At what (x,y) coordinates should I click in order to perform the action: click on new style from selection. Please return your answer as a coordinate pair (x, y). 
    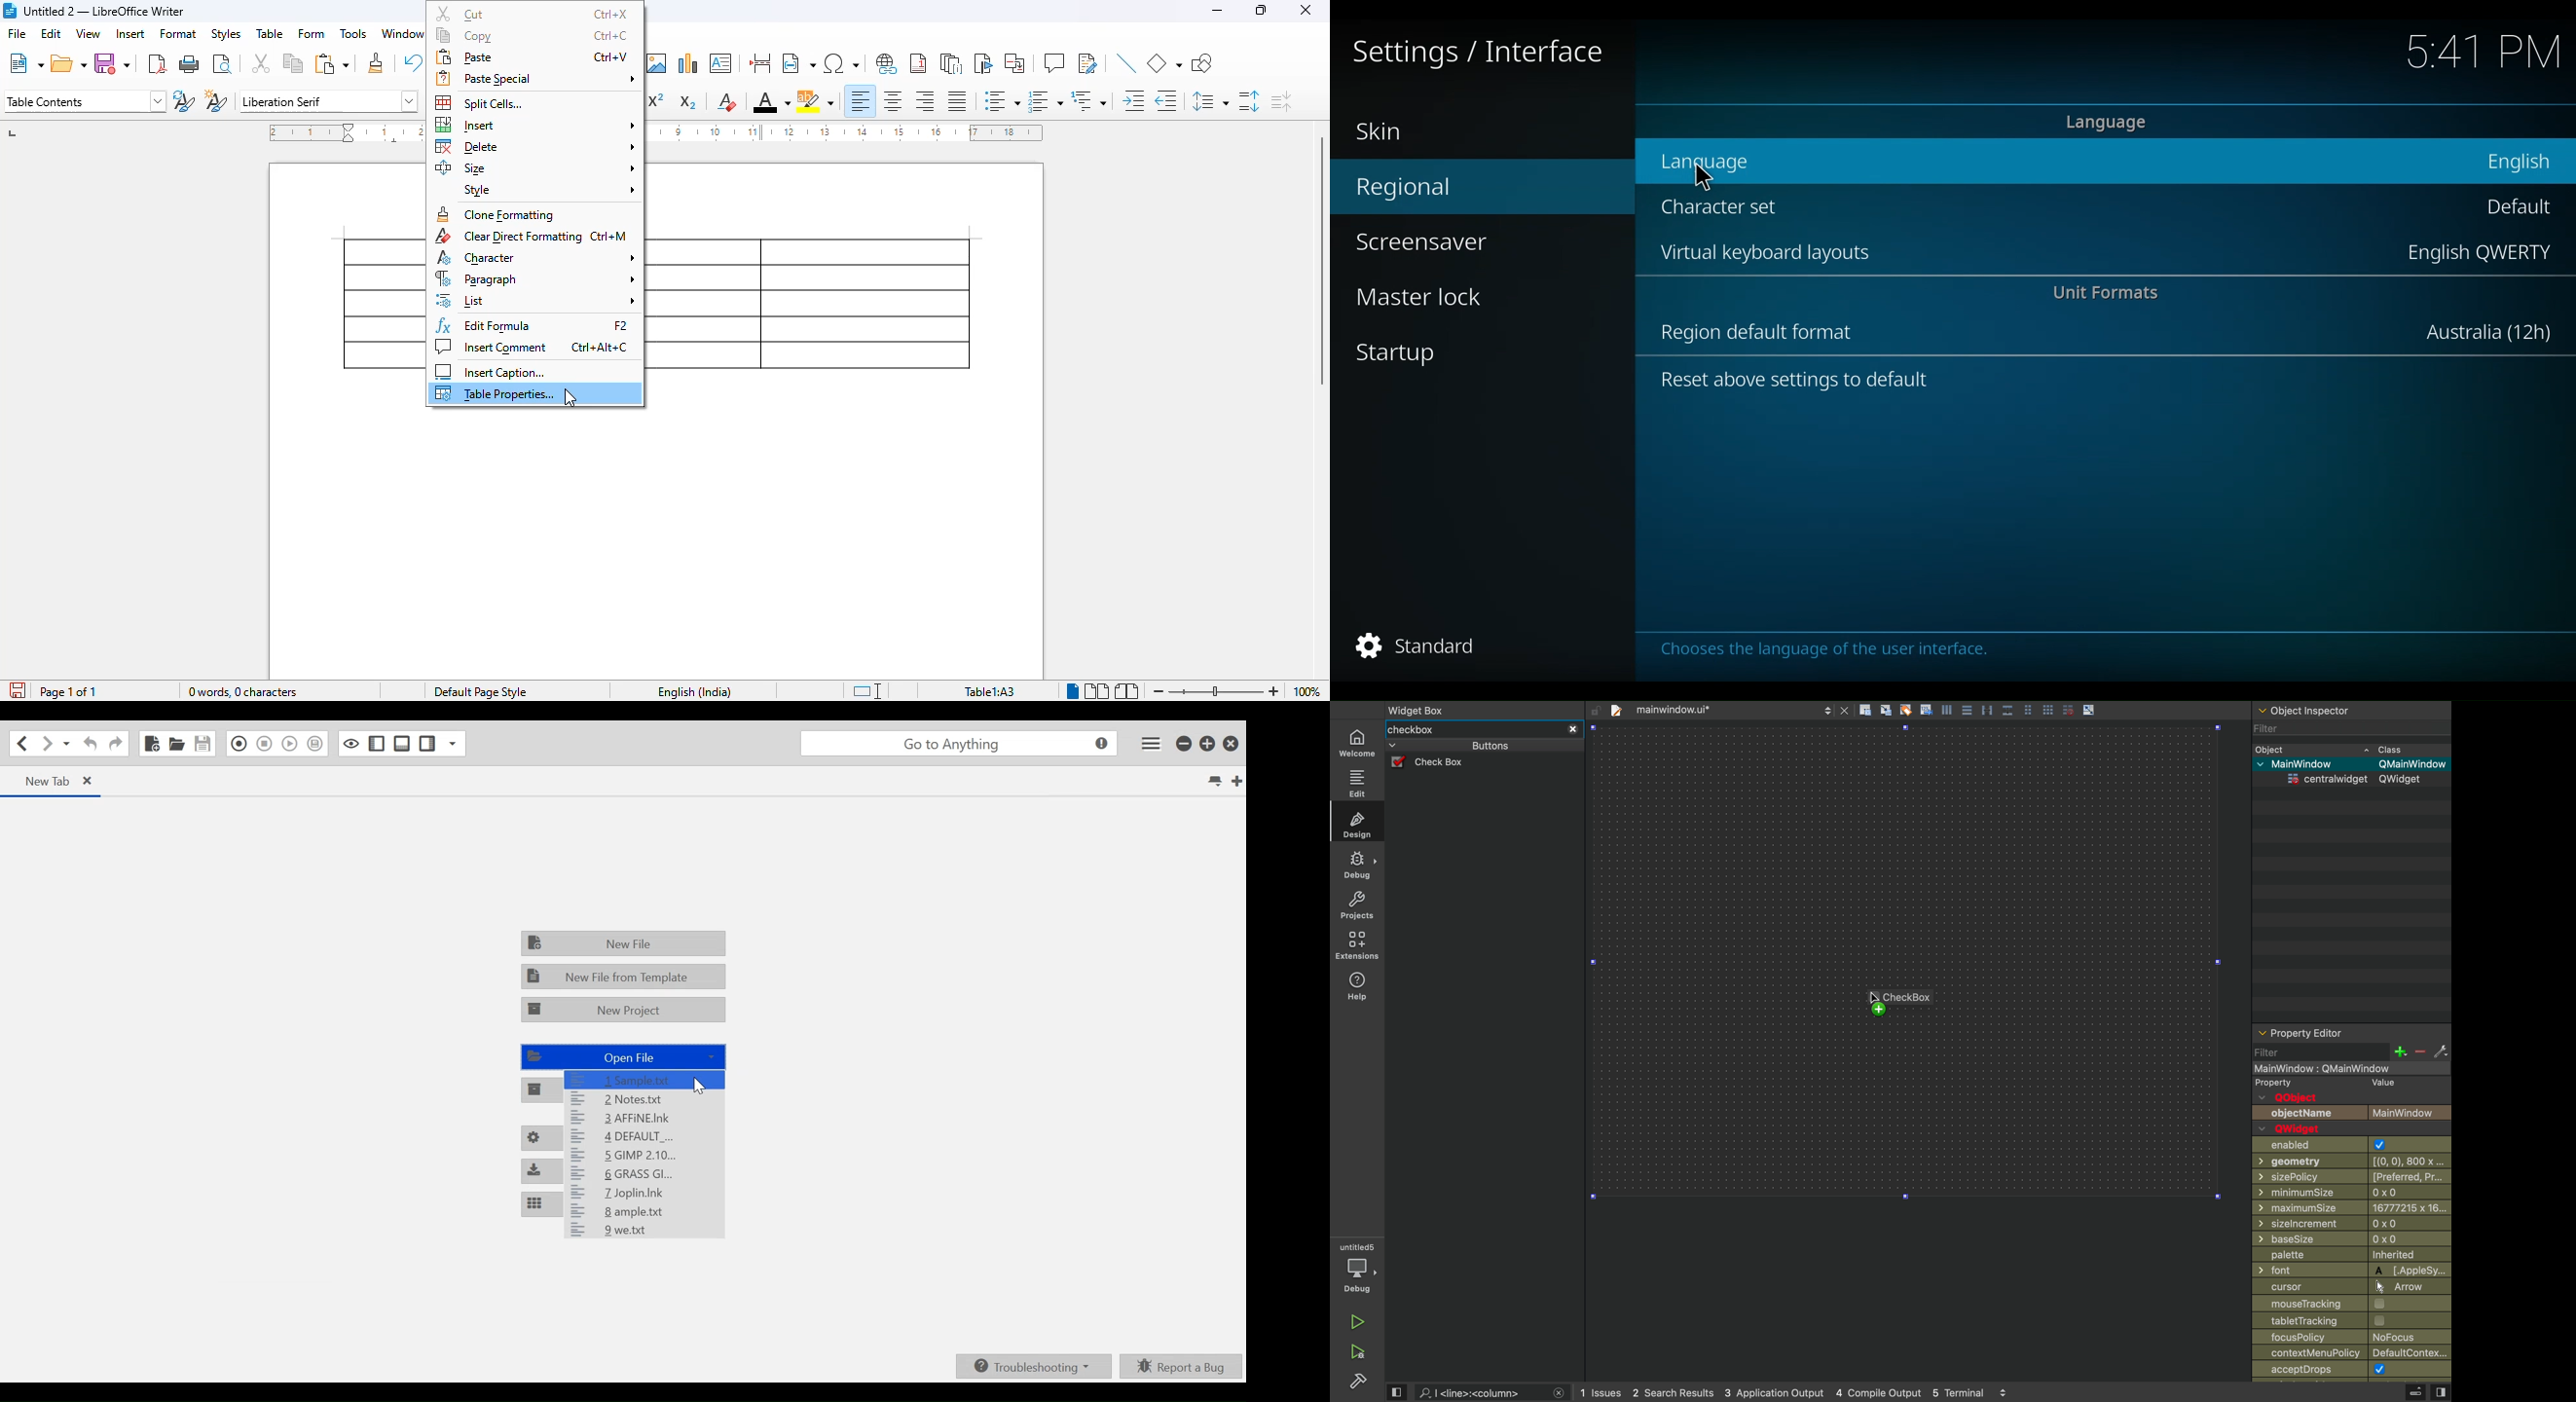
    Looking at the image, I should click on (215, 100).